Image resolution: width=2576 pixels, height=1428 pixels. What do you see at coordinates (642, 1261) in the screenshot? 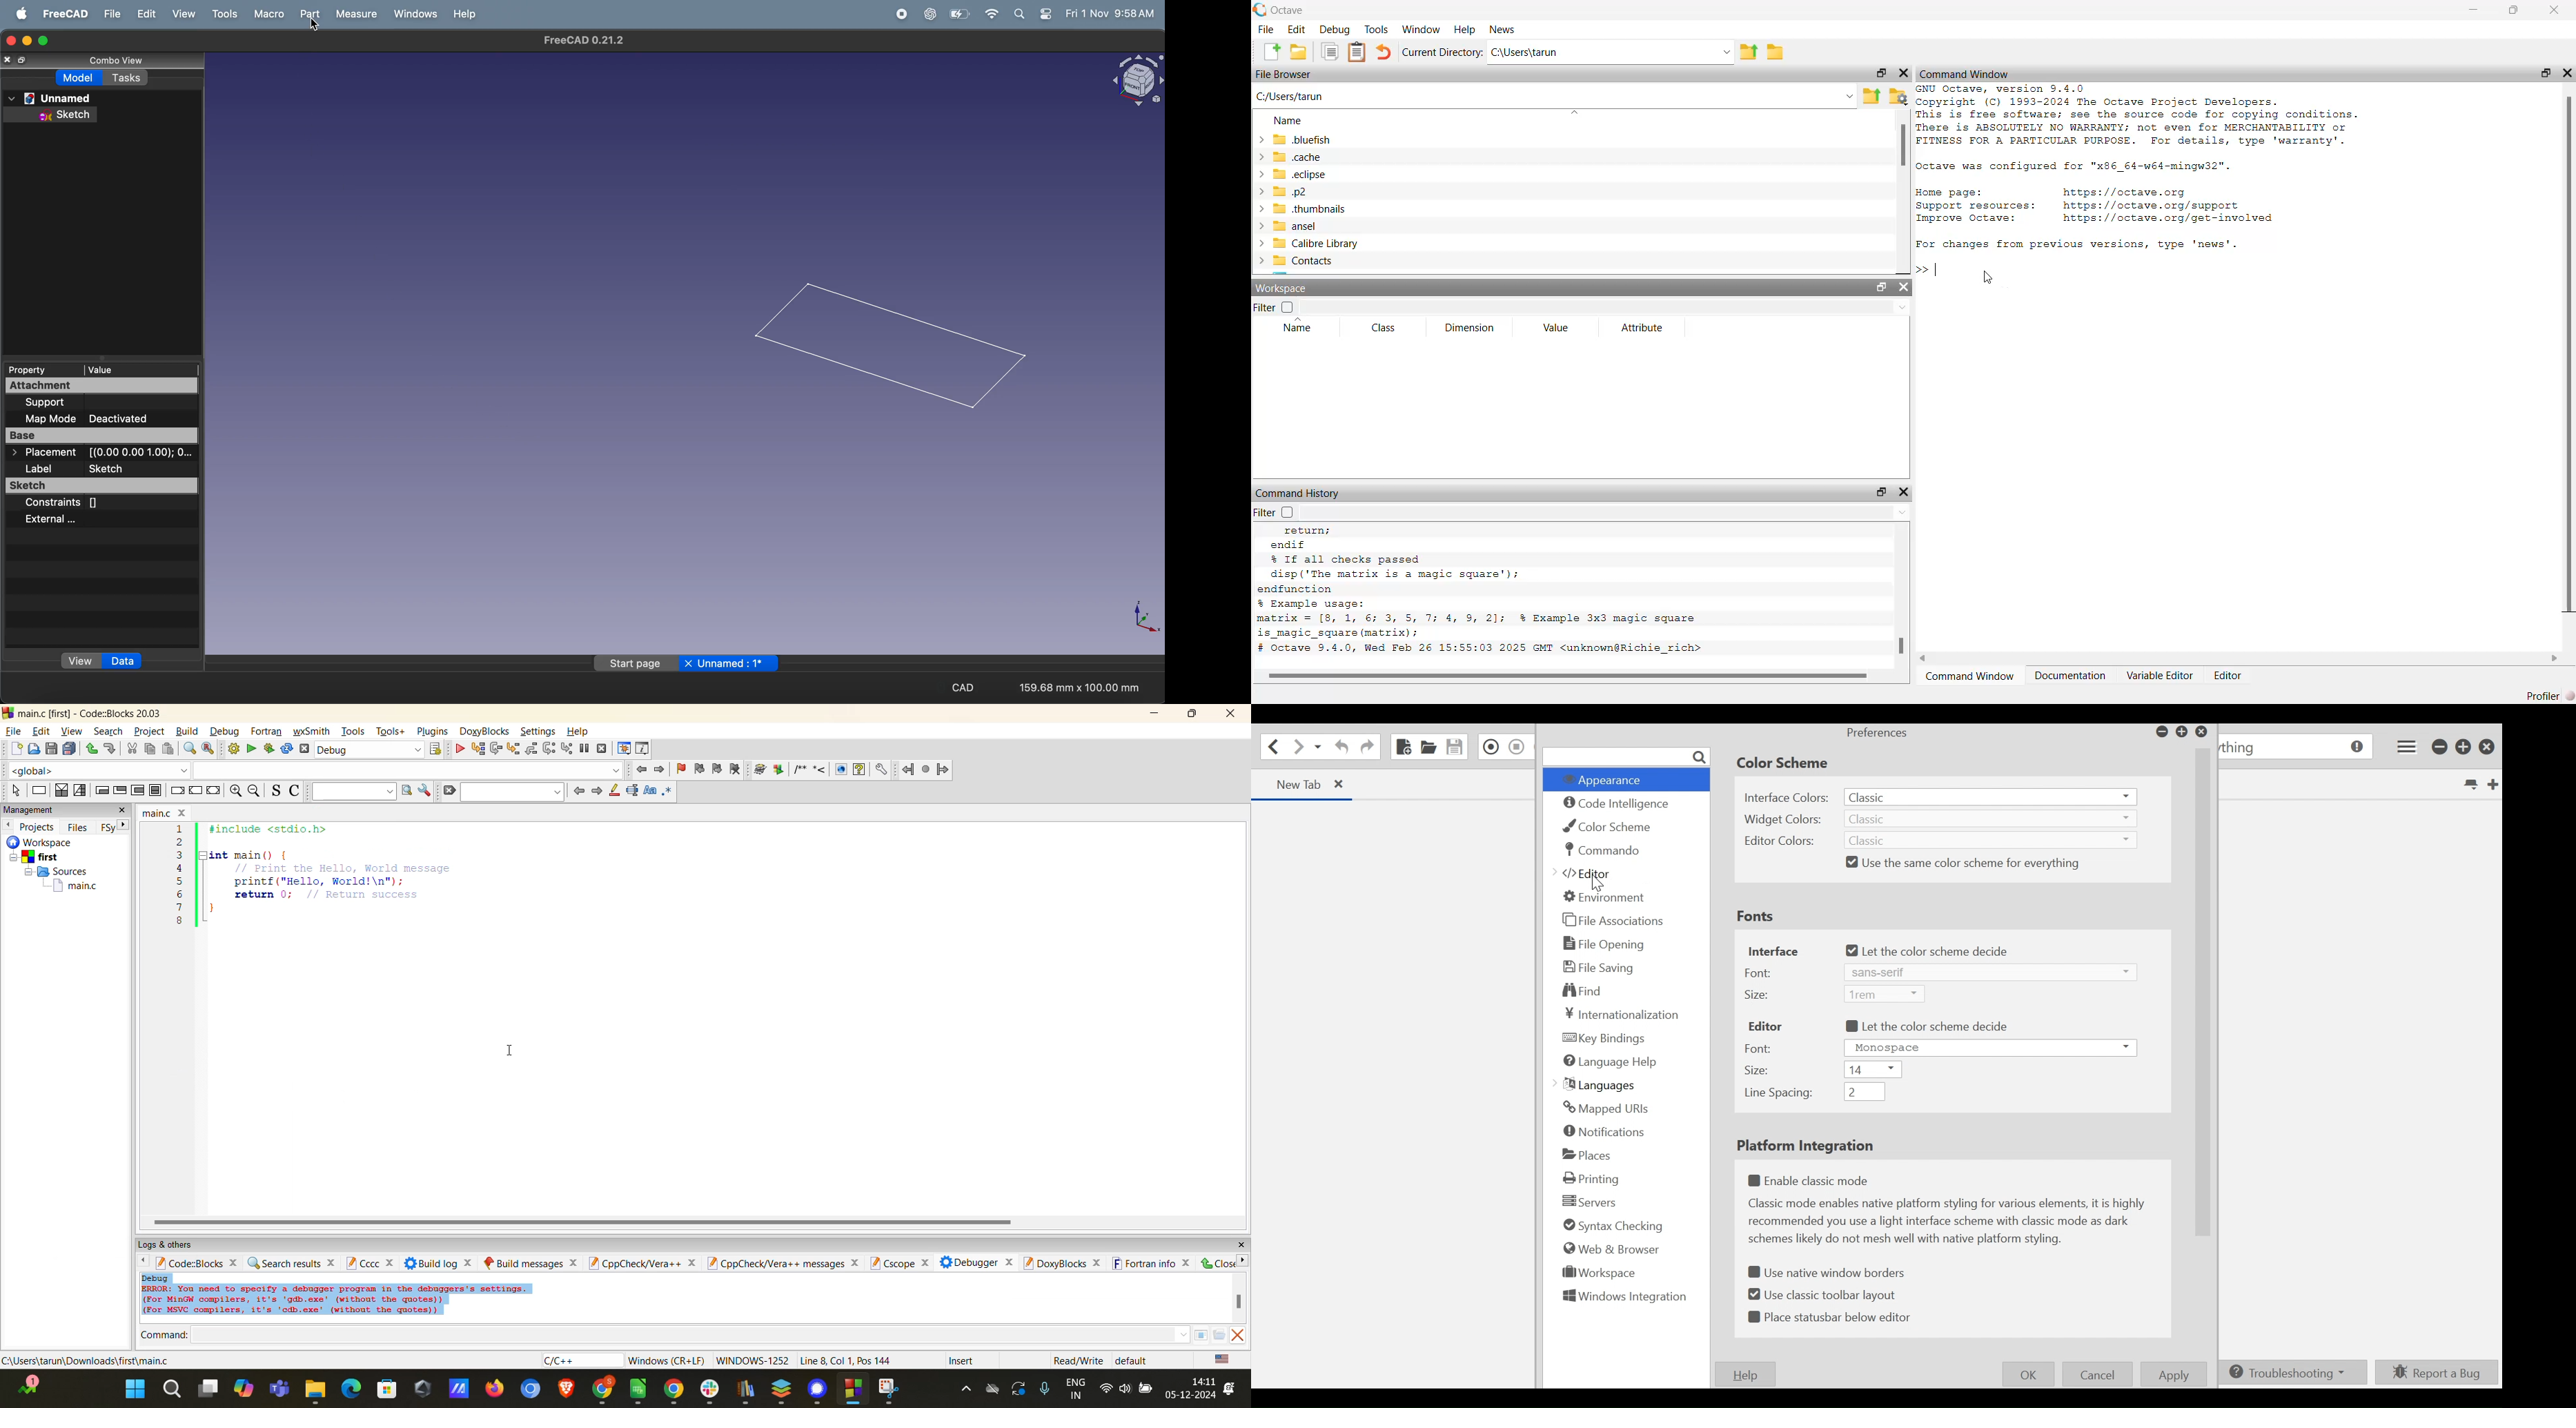
I see `cppcheck/vera++` at bounding box center [642, 1261].